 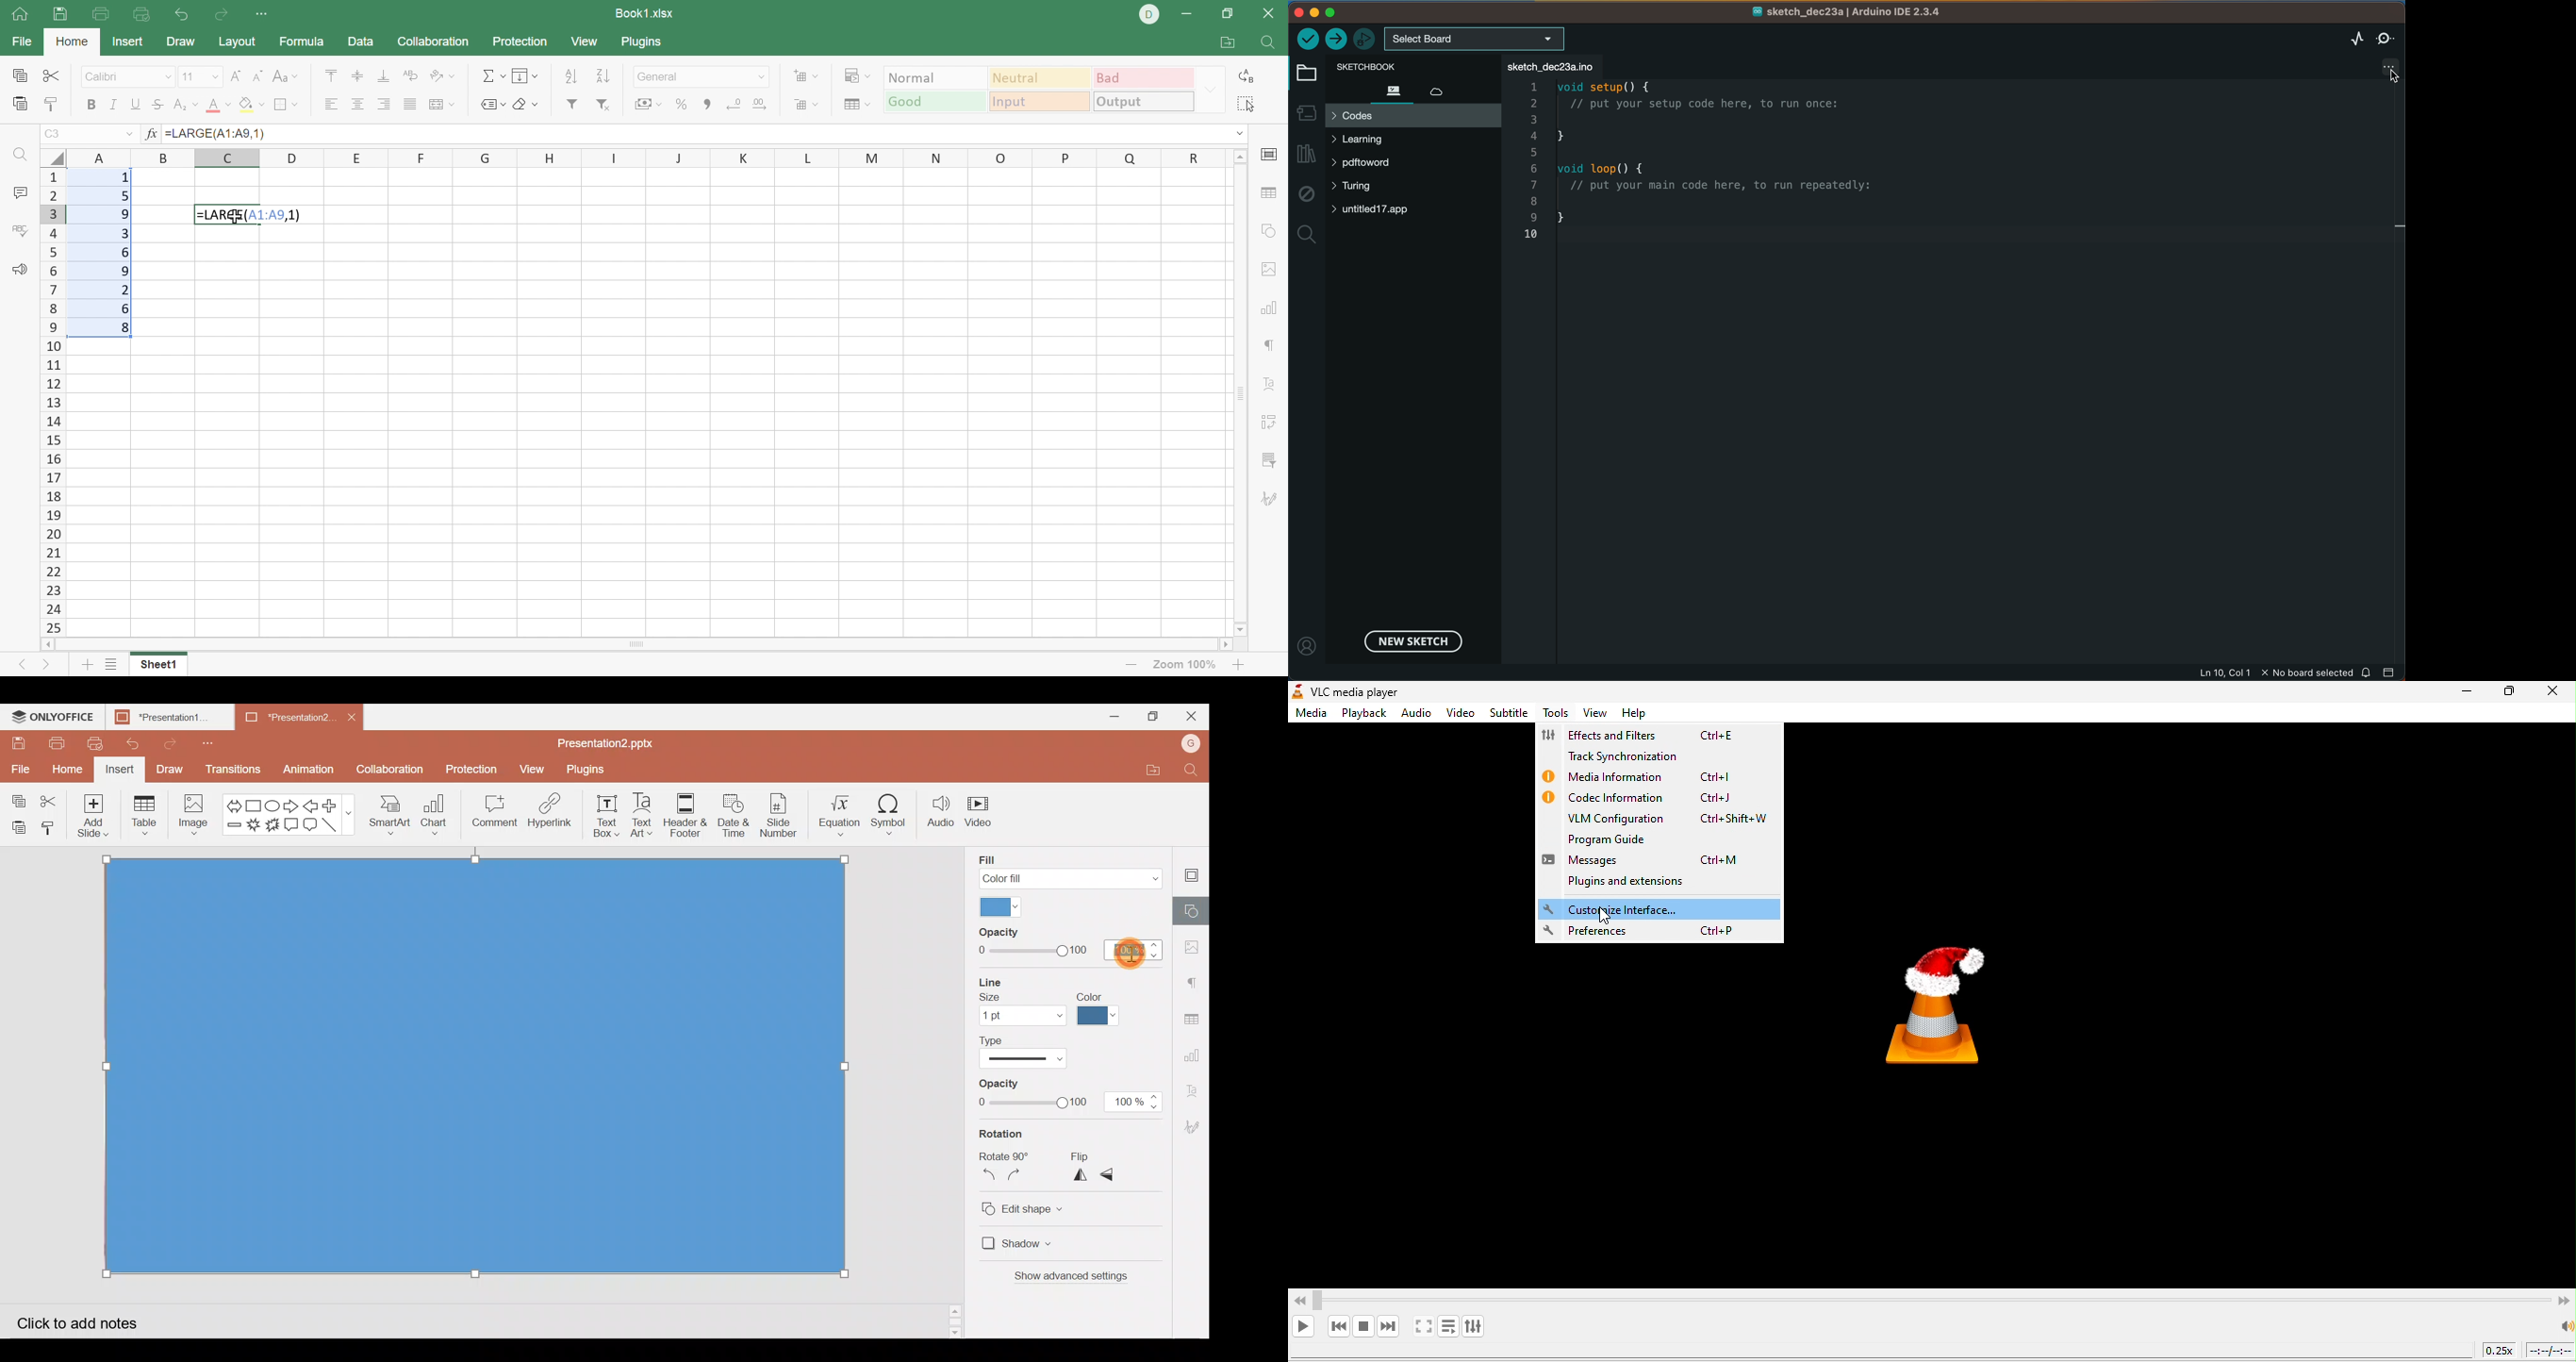 I want to click on file information, so click(x=2275, y=673).